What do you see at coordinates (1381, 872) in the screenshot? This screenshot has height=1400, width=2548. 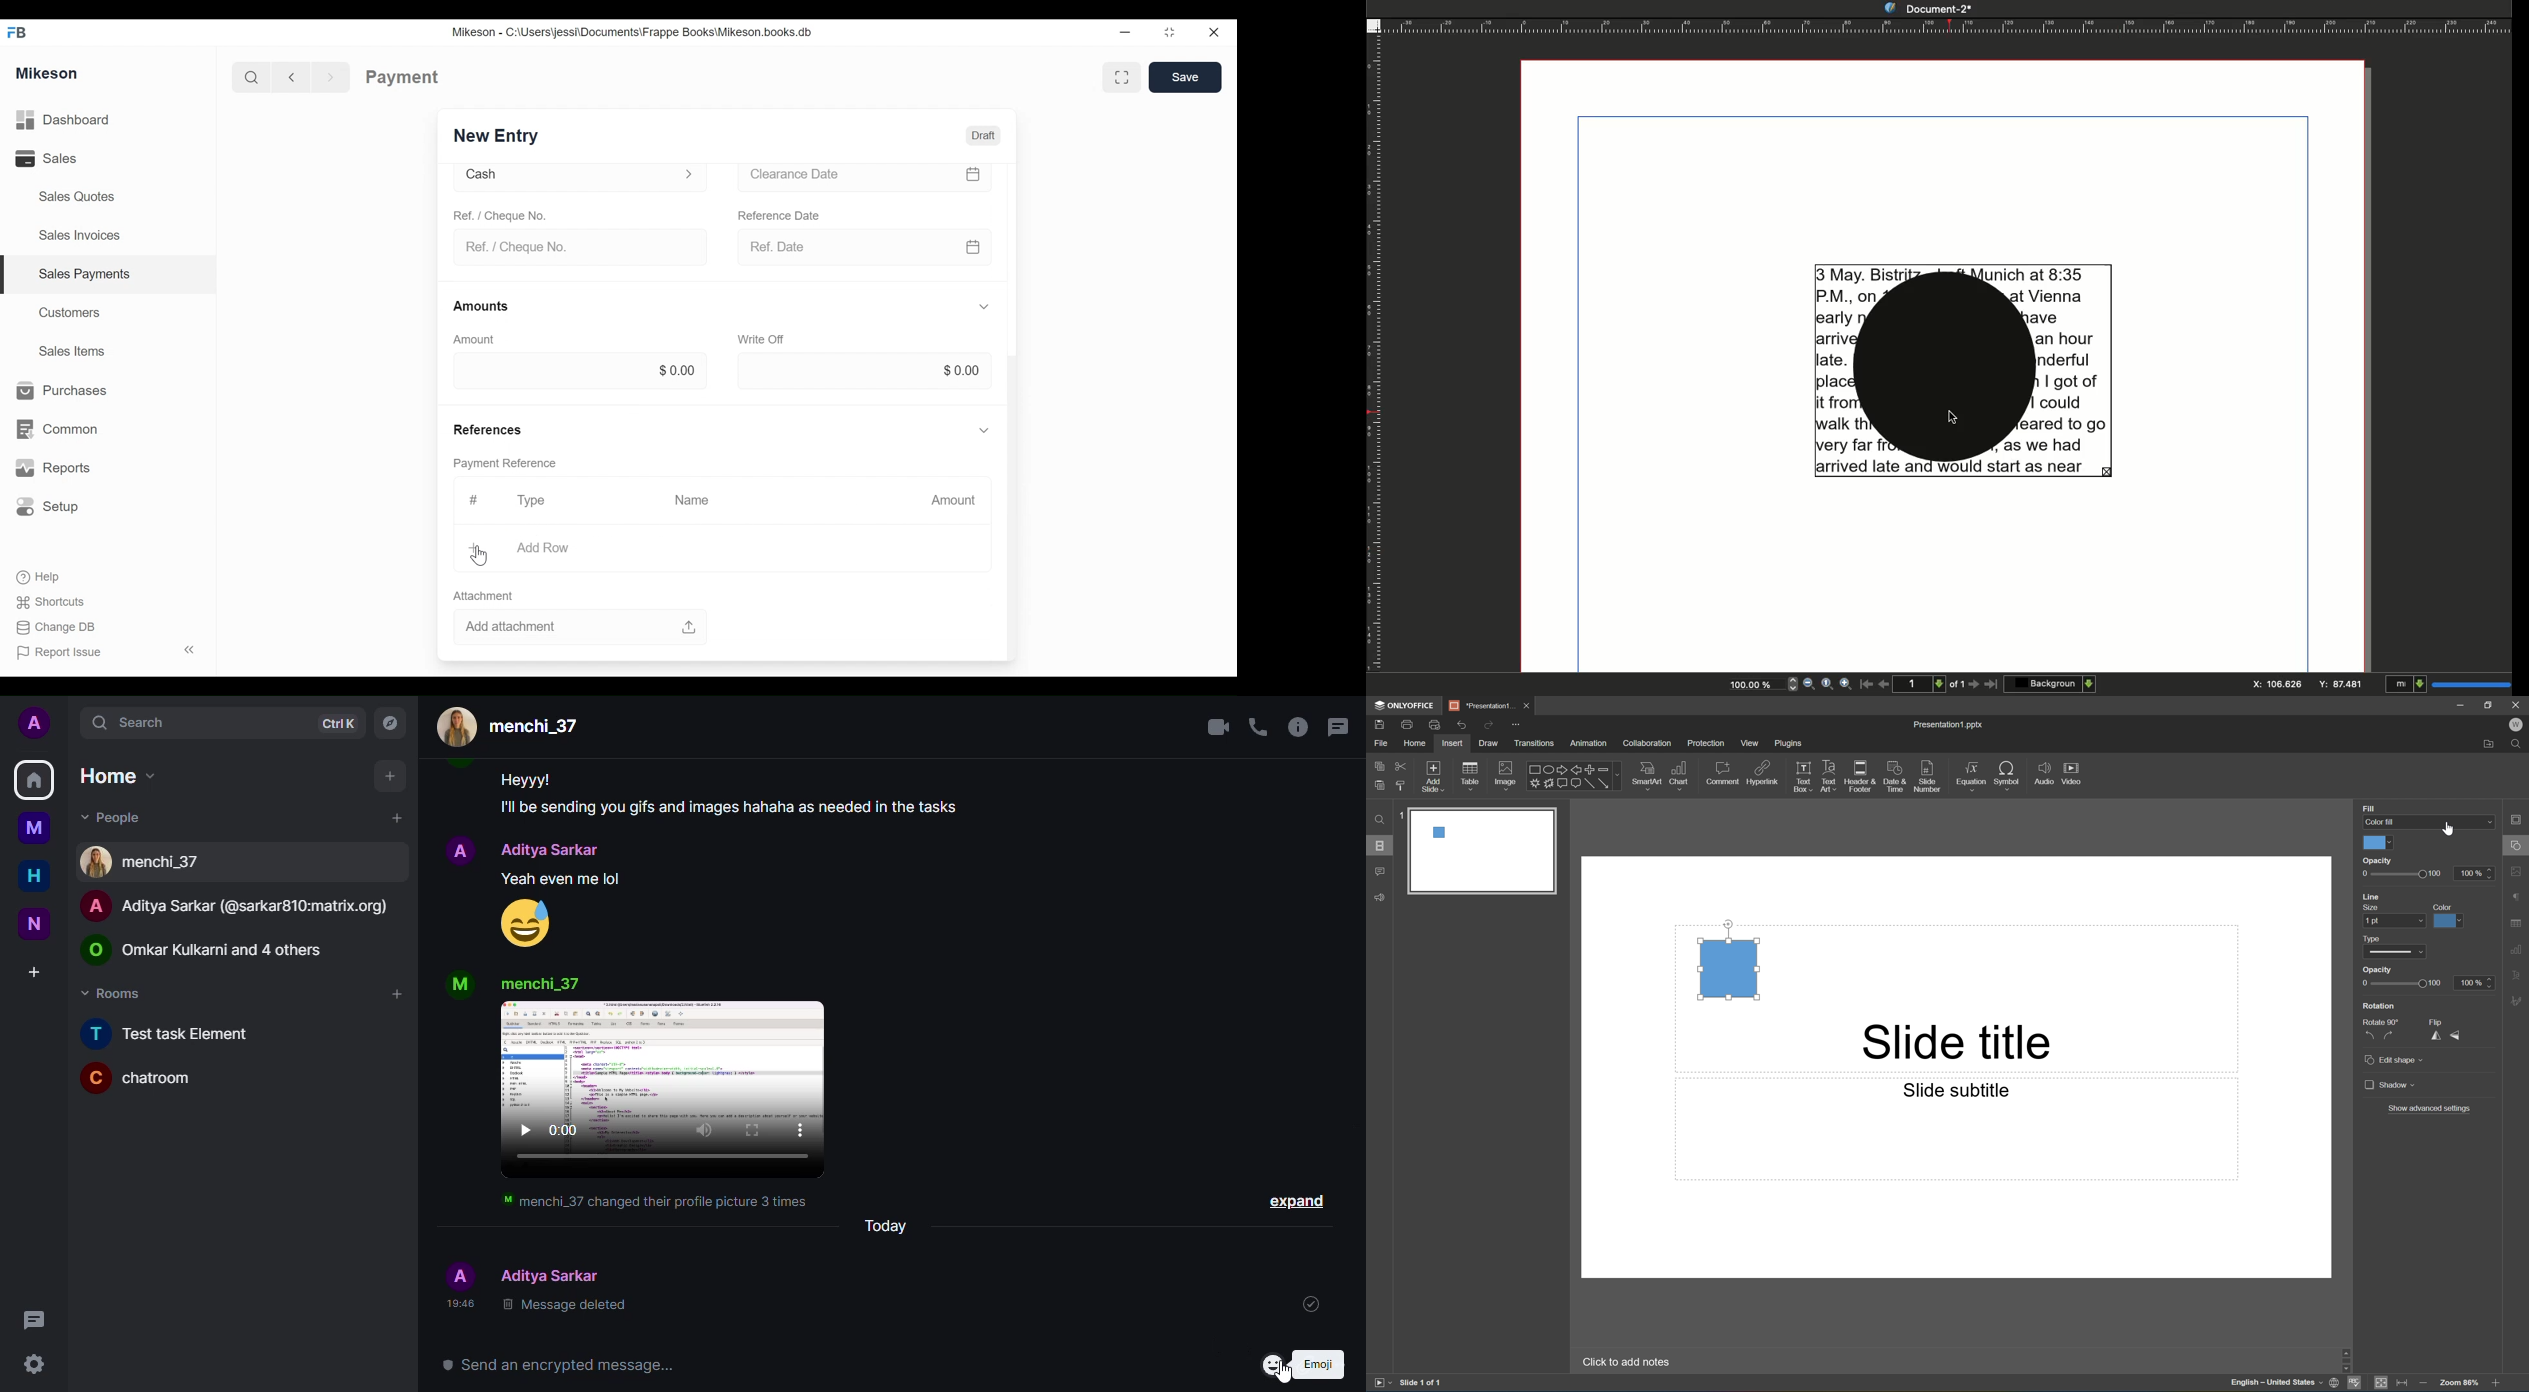 I see `Comment` at bounding box center [1381, 872].